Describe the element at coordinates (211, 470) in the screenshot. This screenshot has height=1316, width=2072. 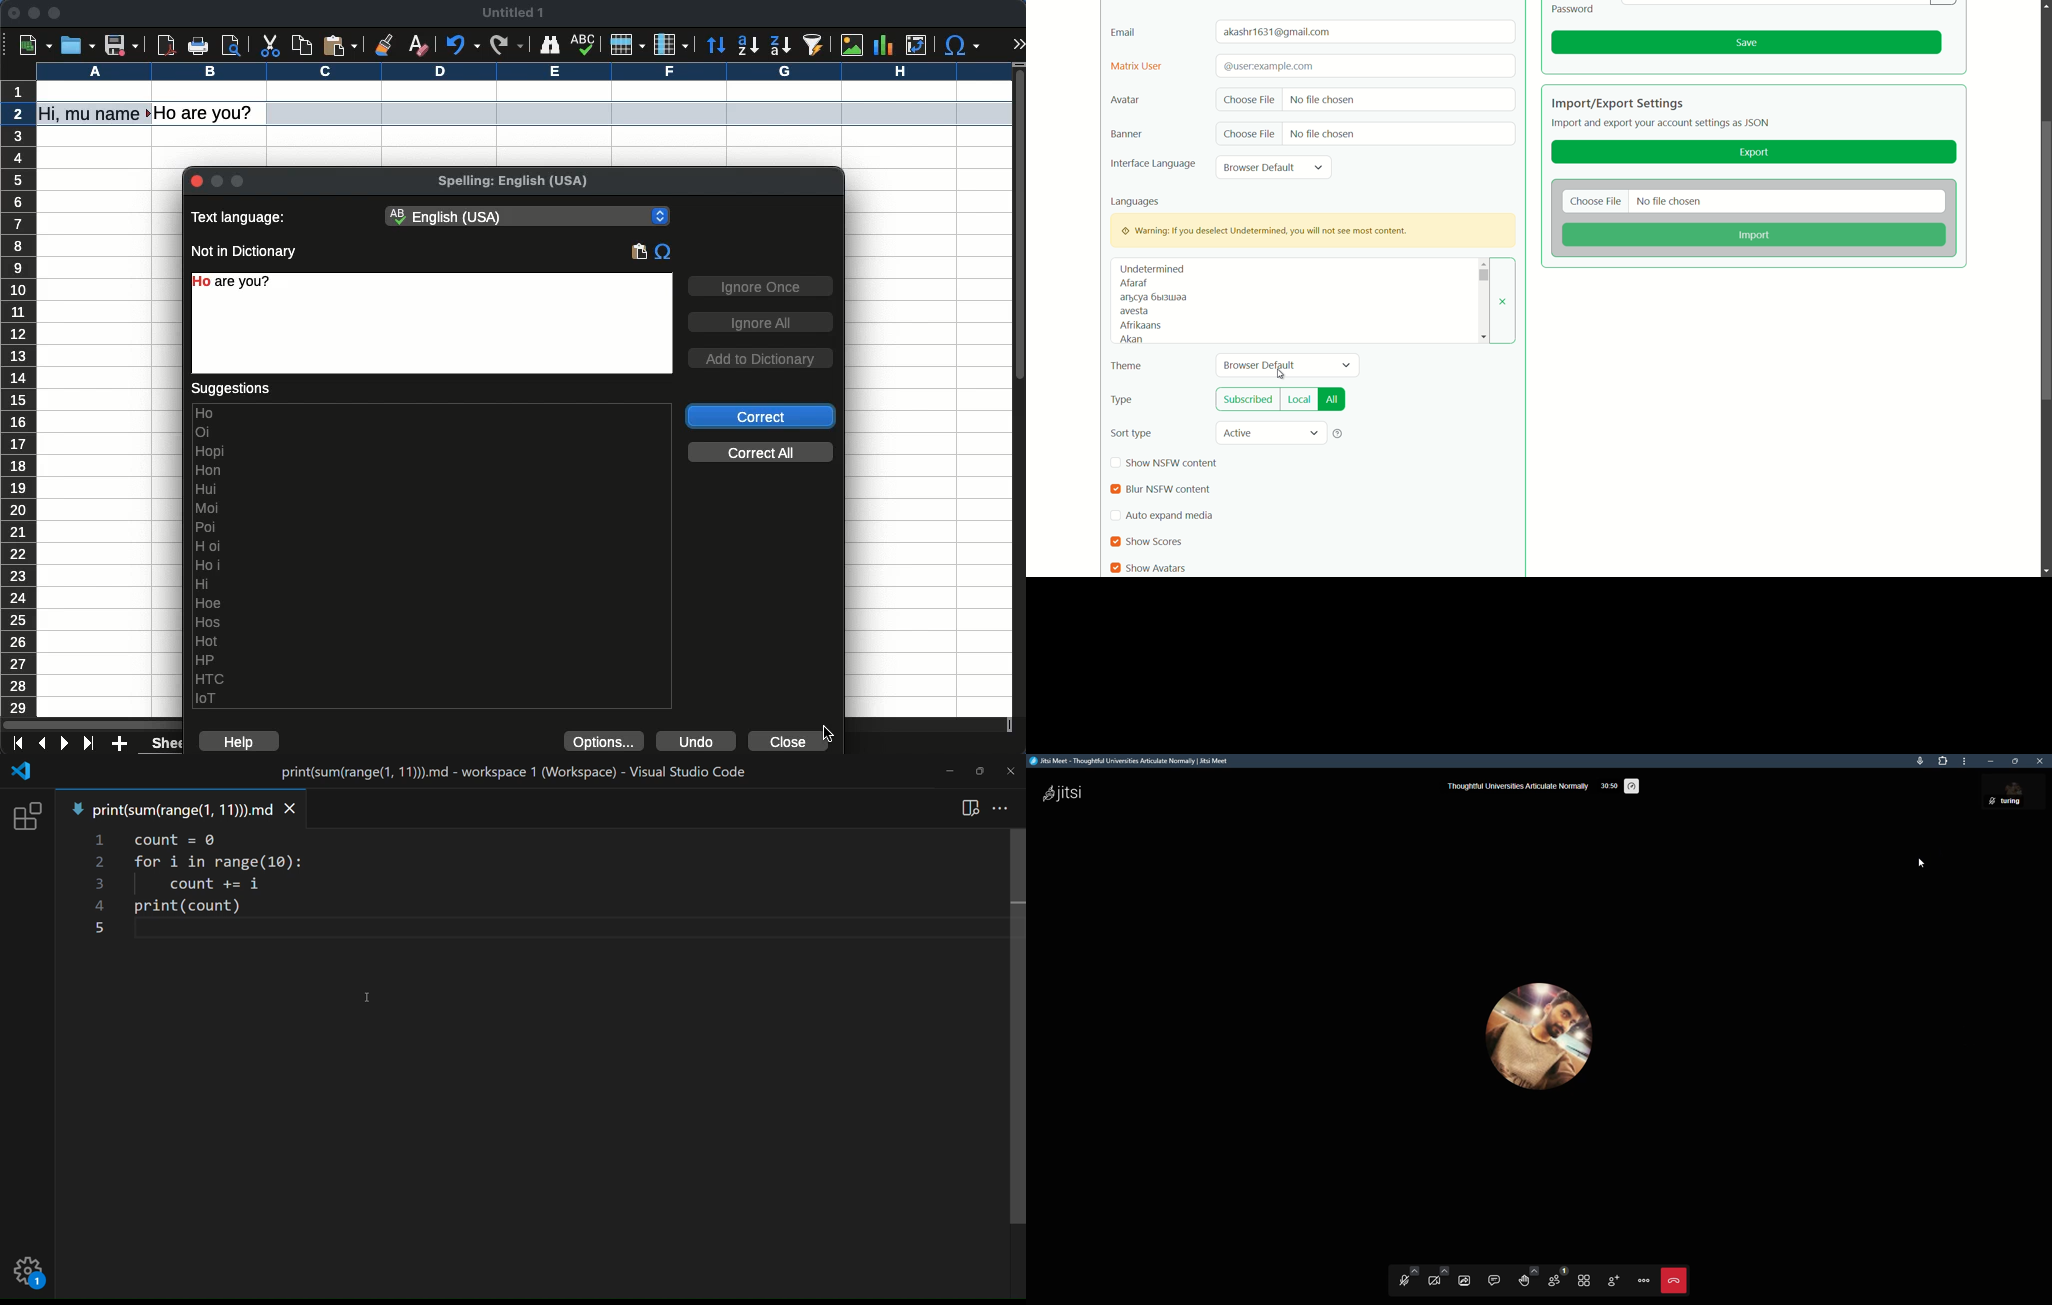
I see `Hon` at that location.